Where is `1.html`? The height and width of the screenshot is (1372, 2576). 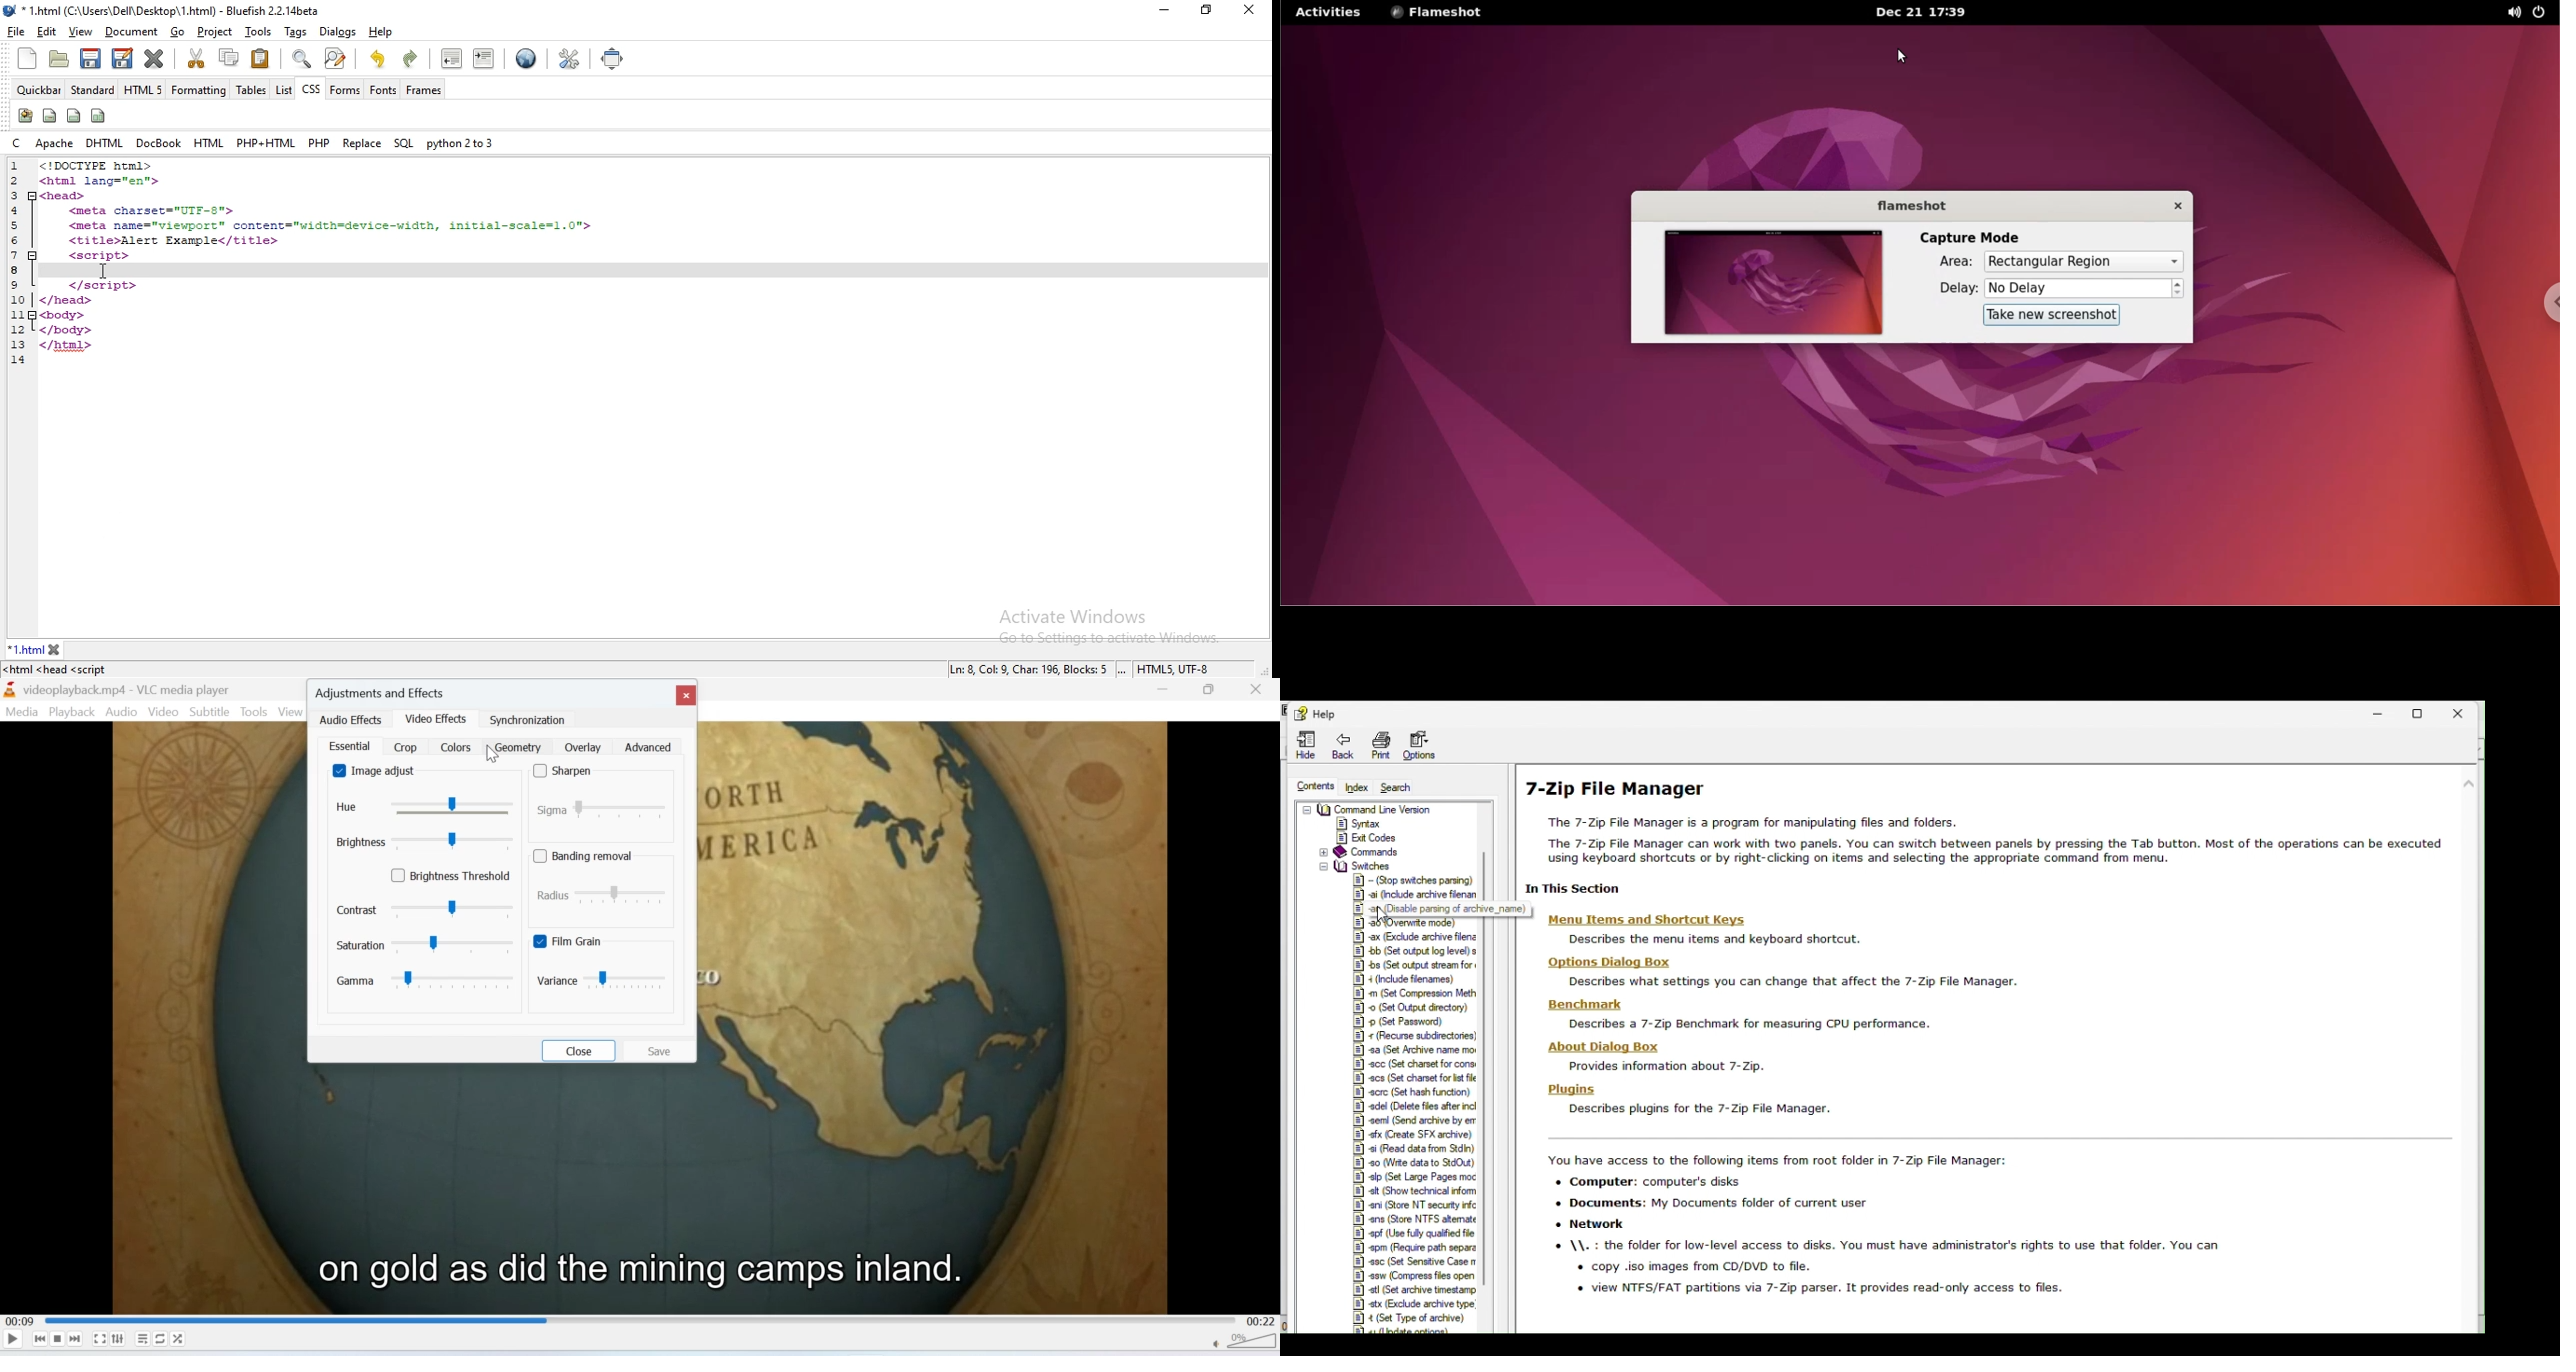 1.html is located at coordinates (25, 649).